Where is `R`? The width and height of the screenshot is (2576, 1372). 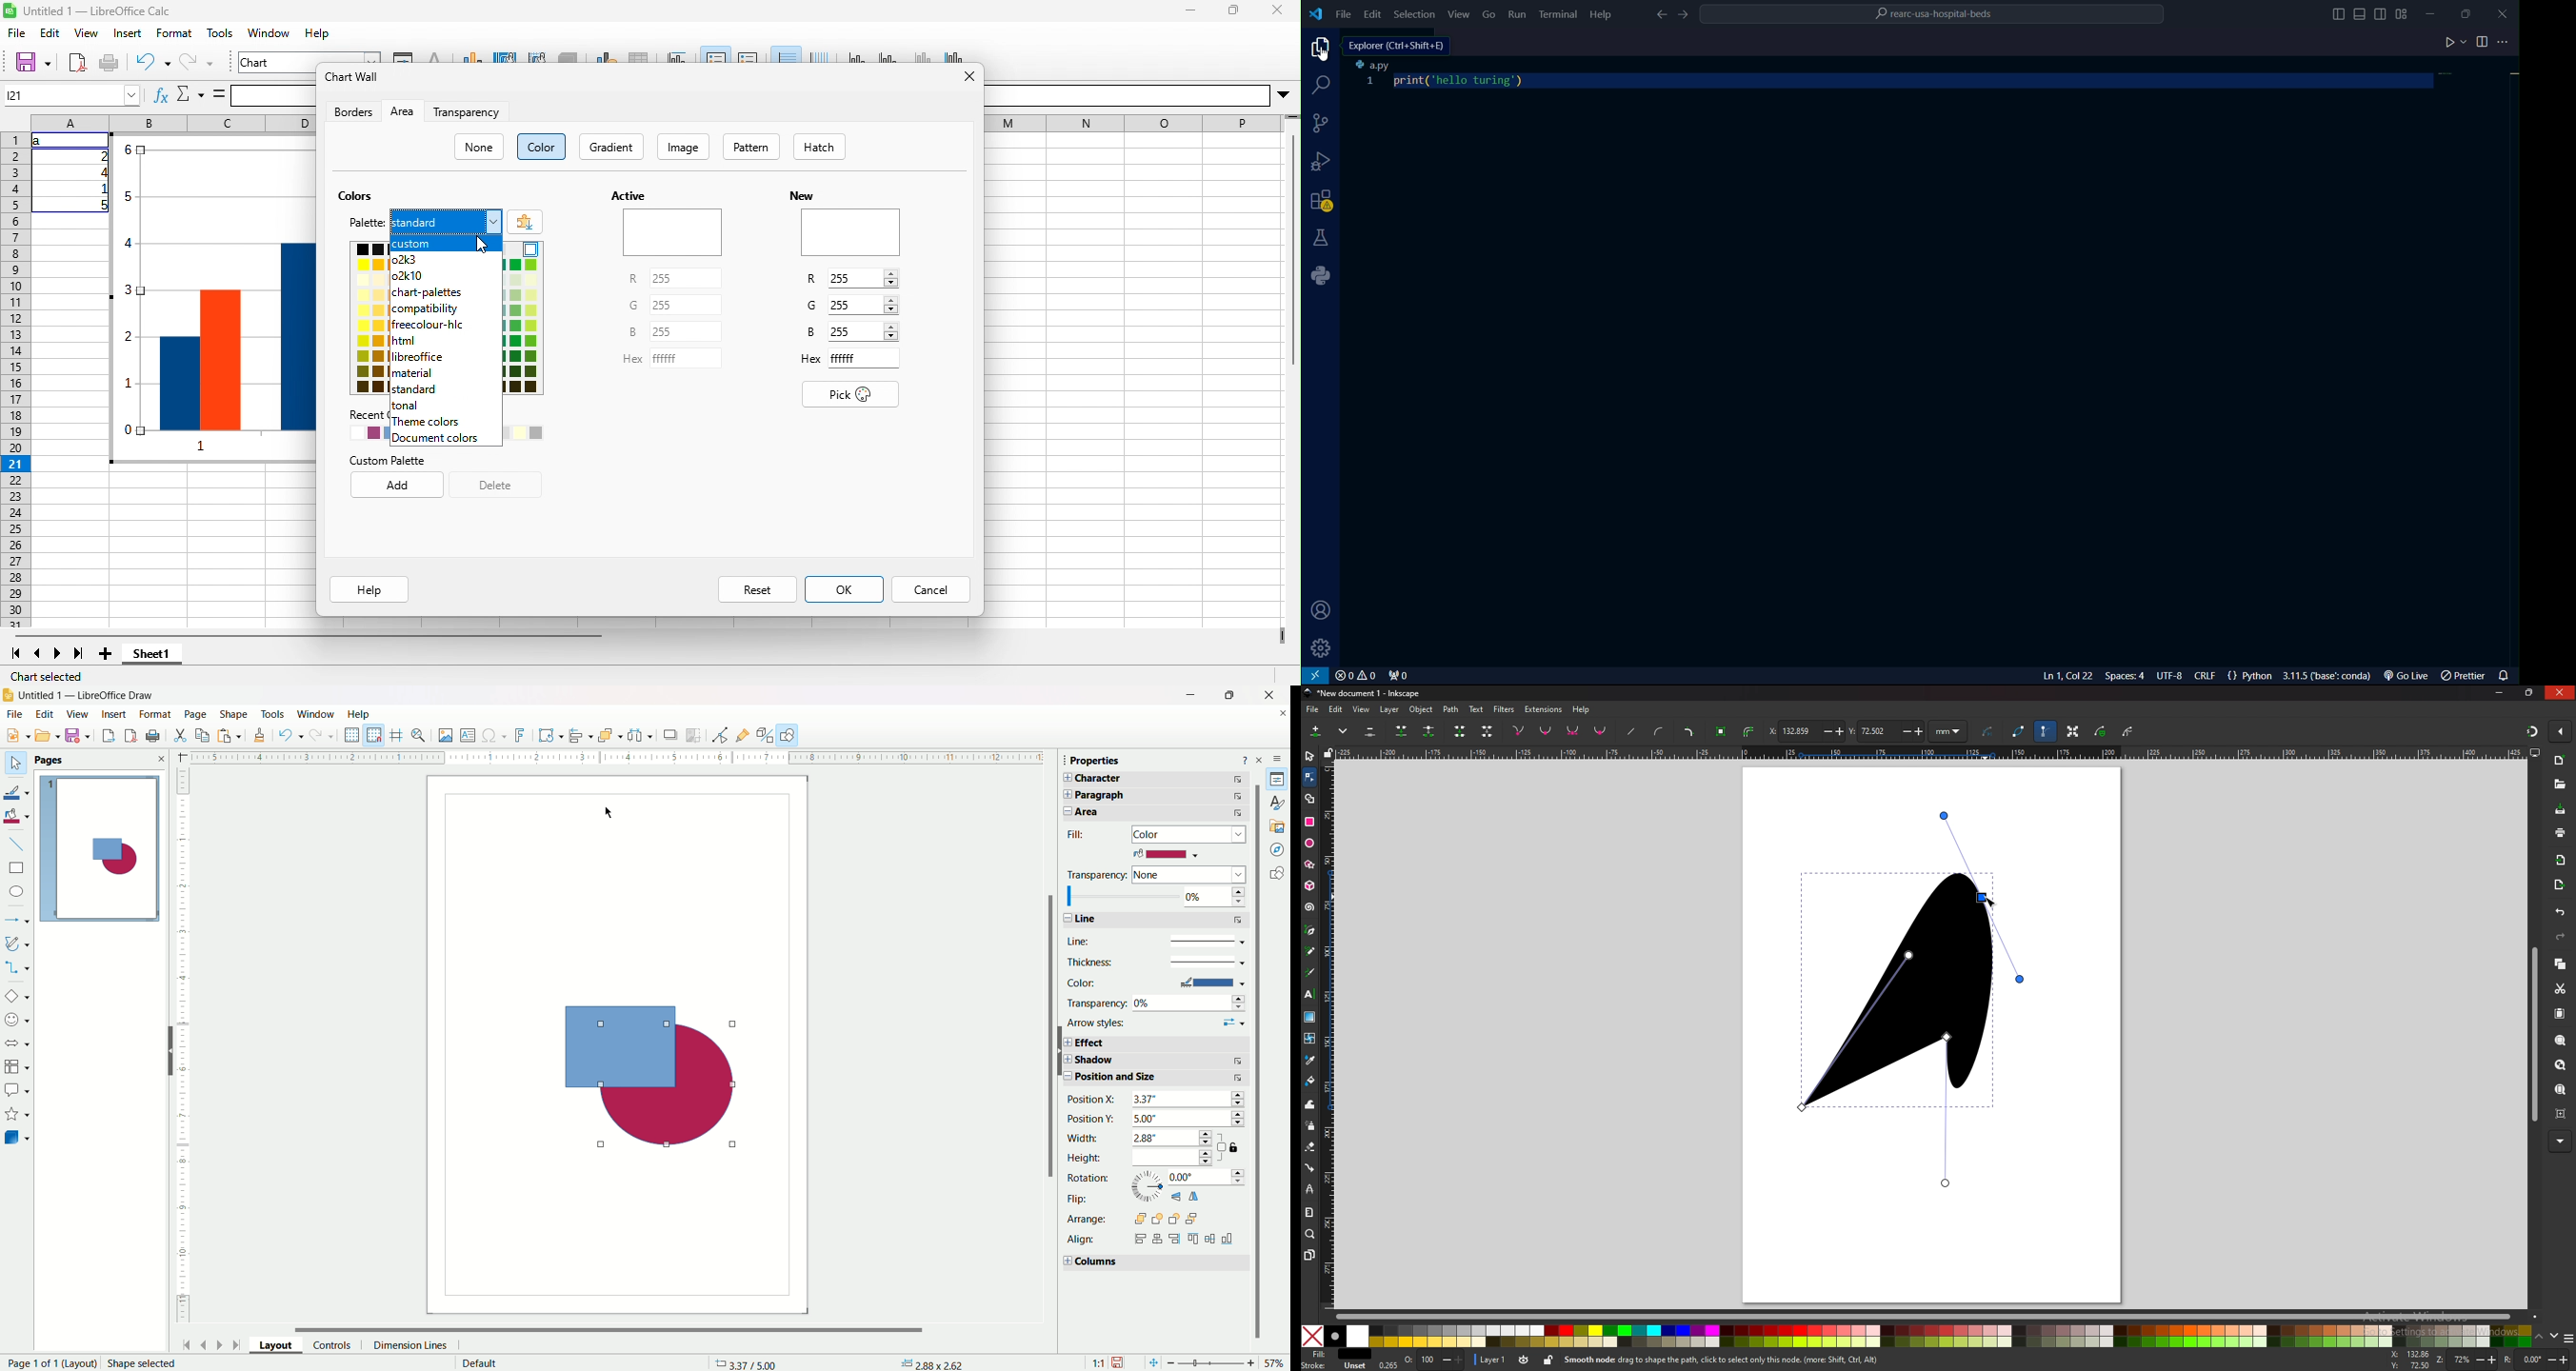 R is located at coordinates (633, 278).